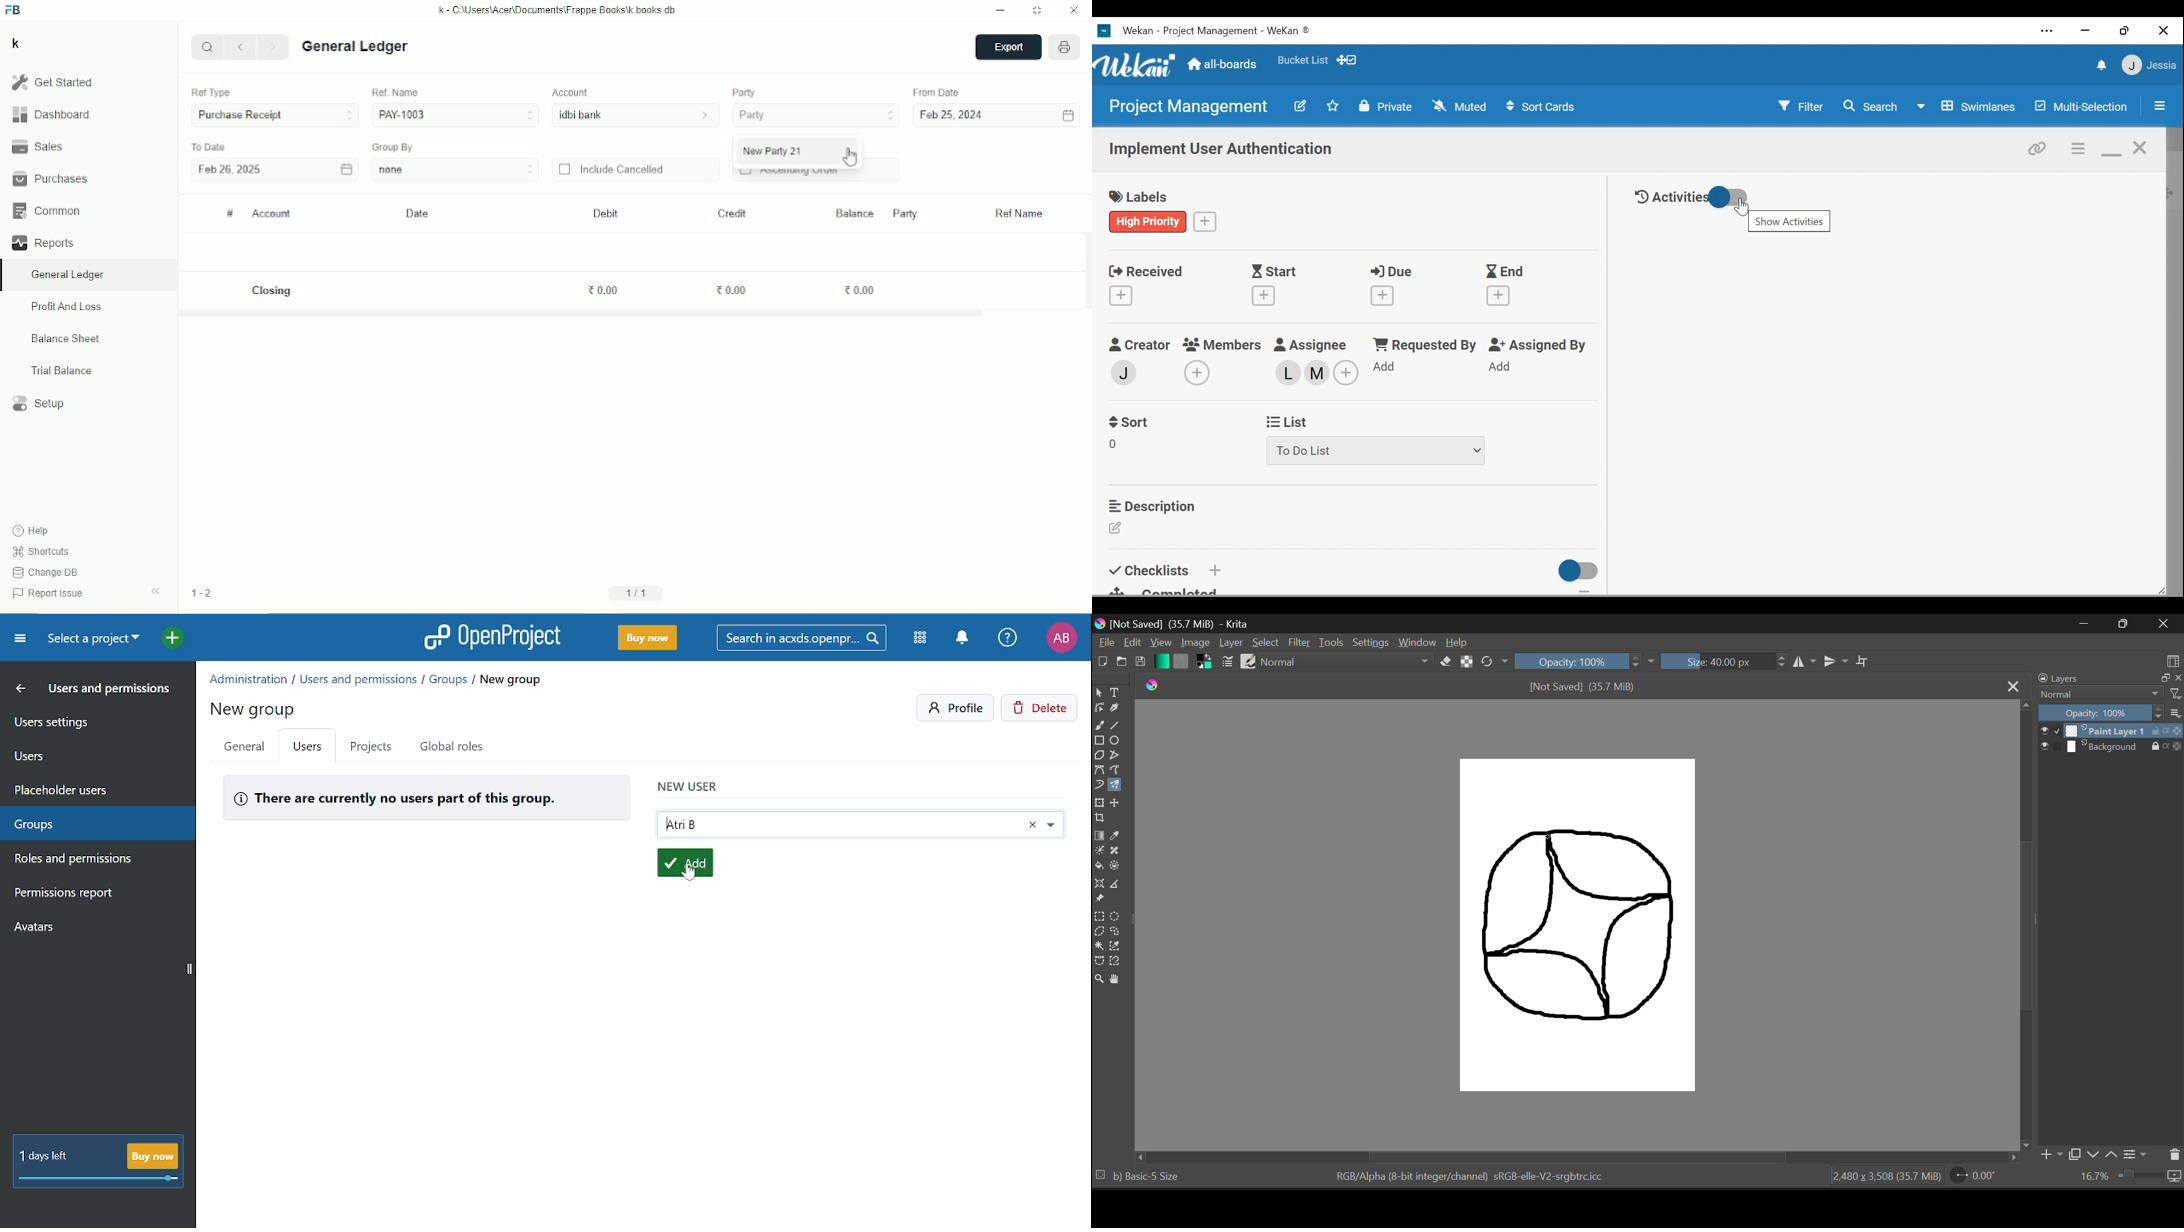  What do you see at coordinates (2111, 733) in the screenshot?
I see `Paint Layer` at bounding box center [2111, 733].